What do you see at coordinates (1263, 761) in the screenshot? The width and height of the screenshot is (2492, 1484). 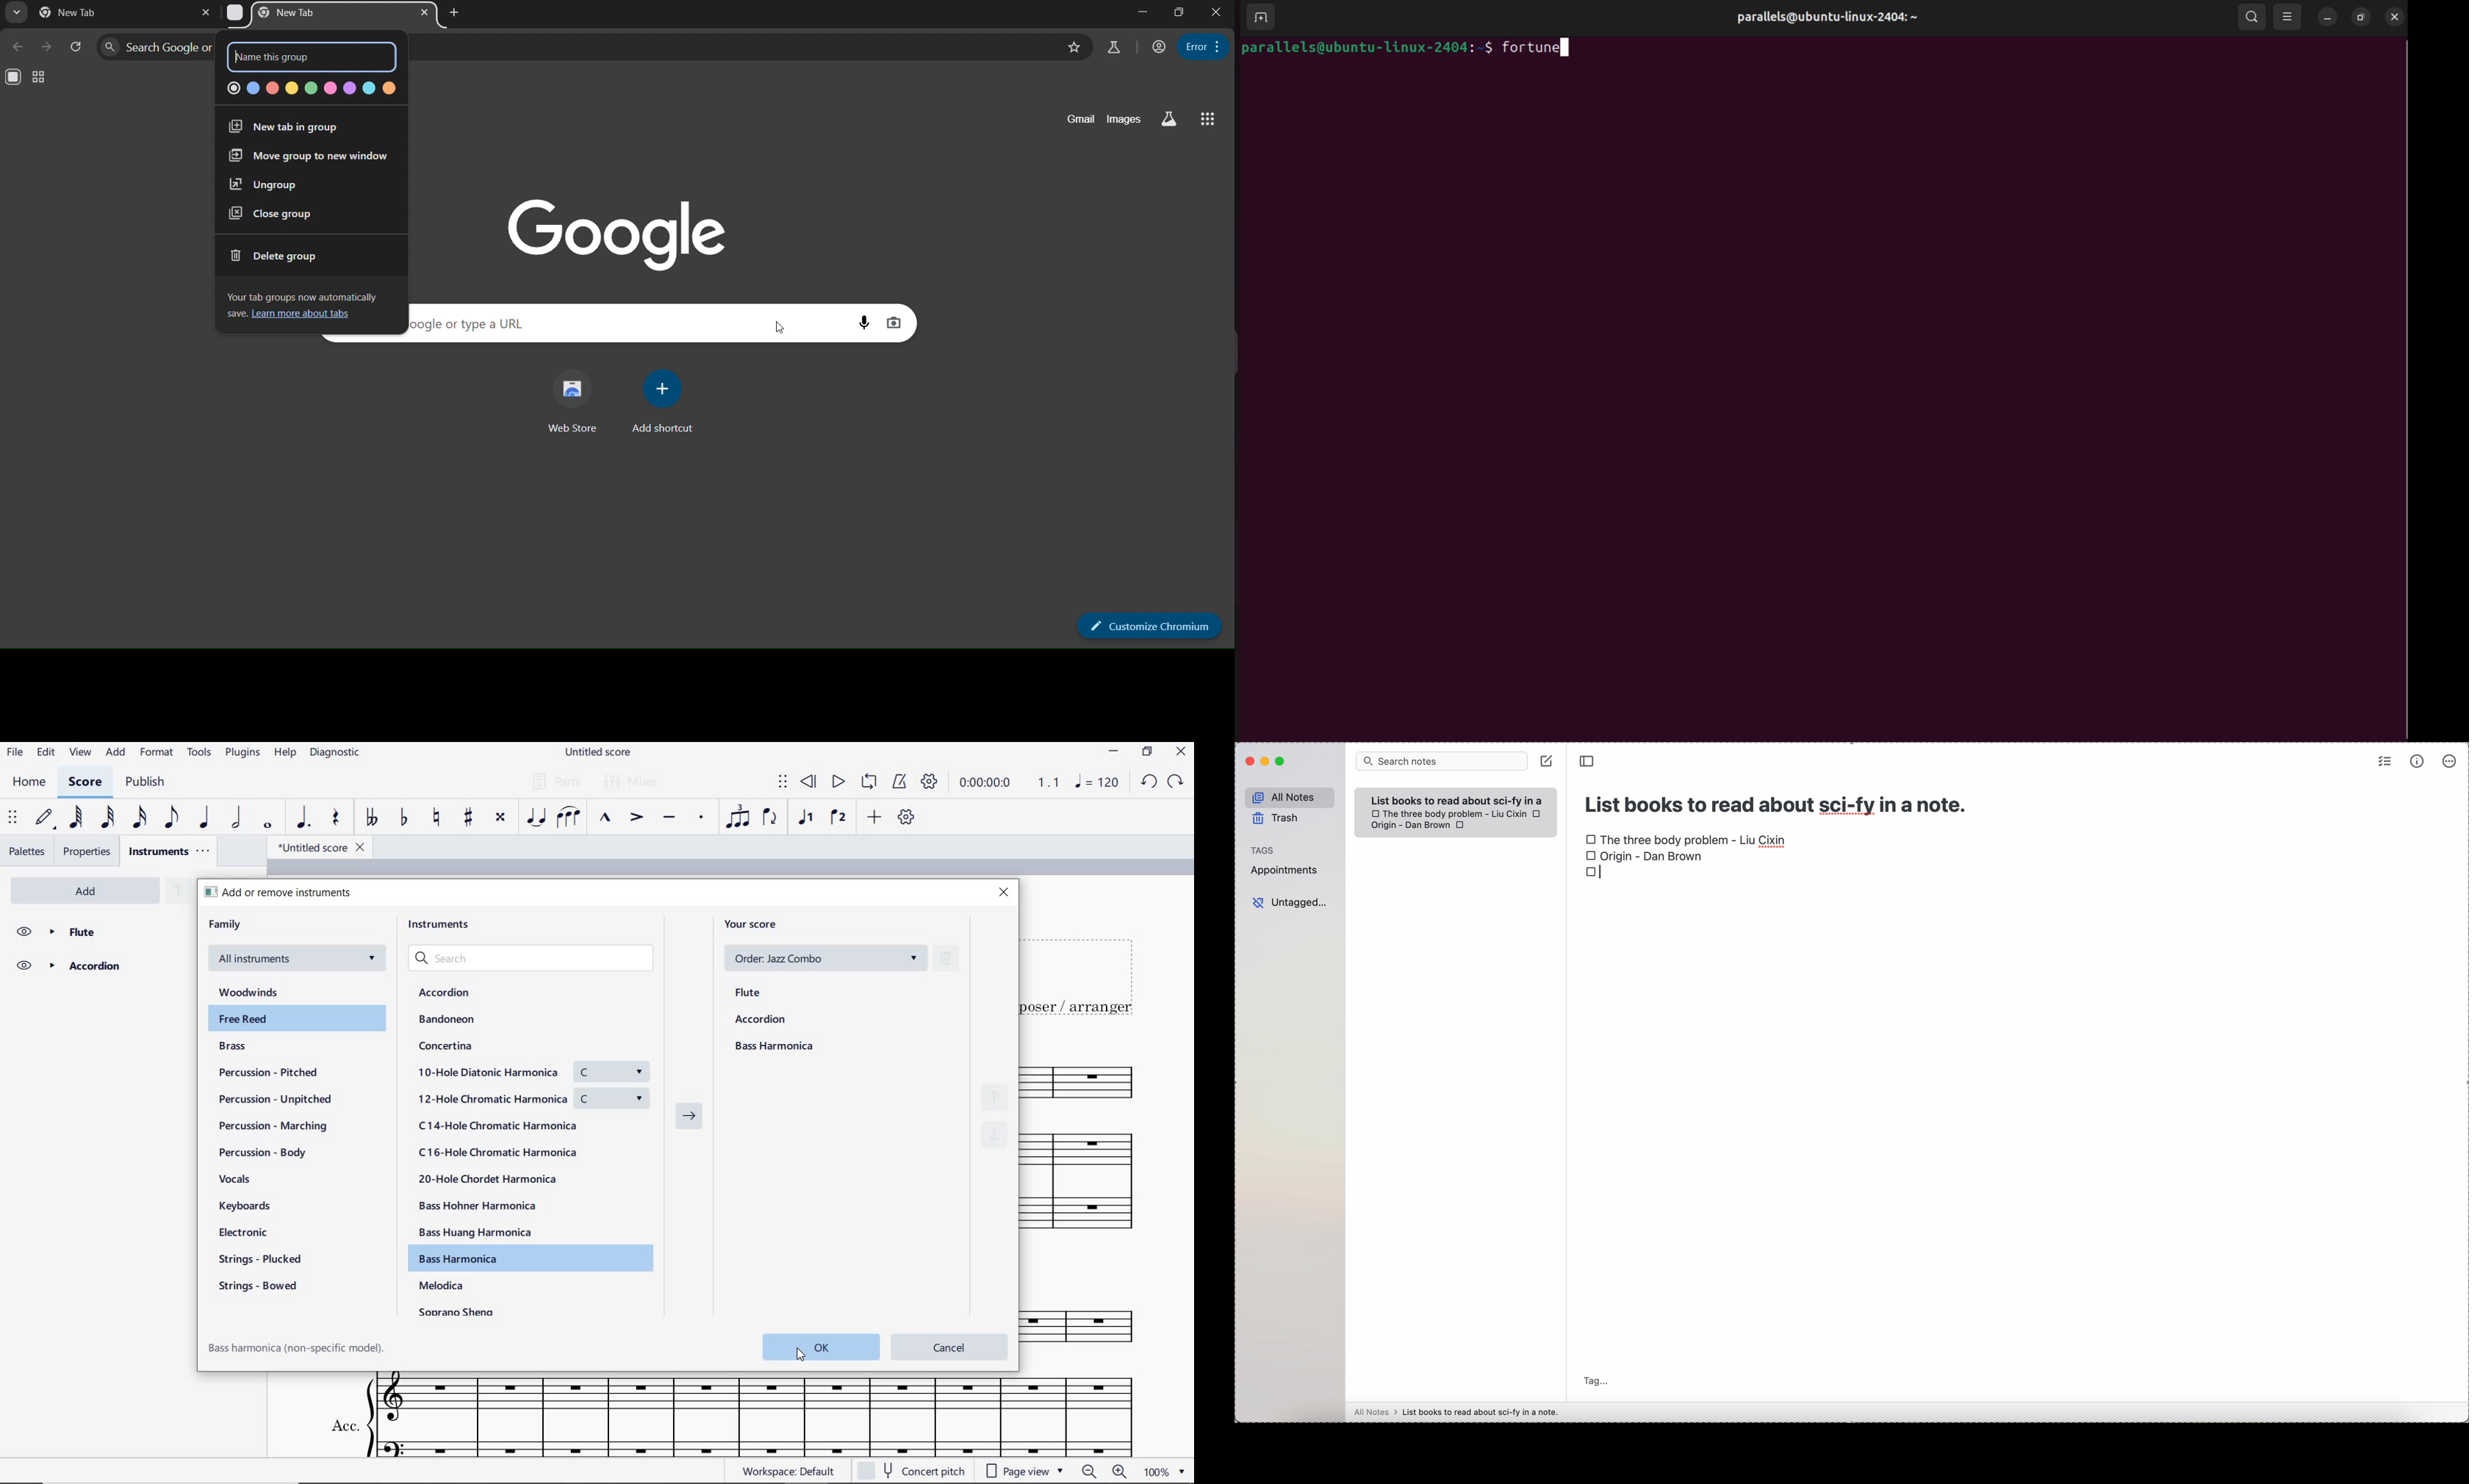 I see `minimize` at bounding box center [1263, 761].